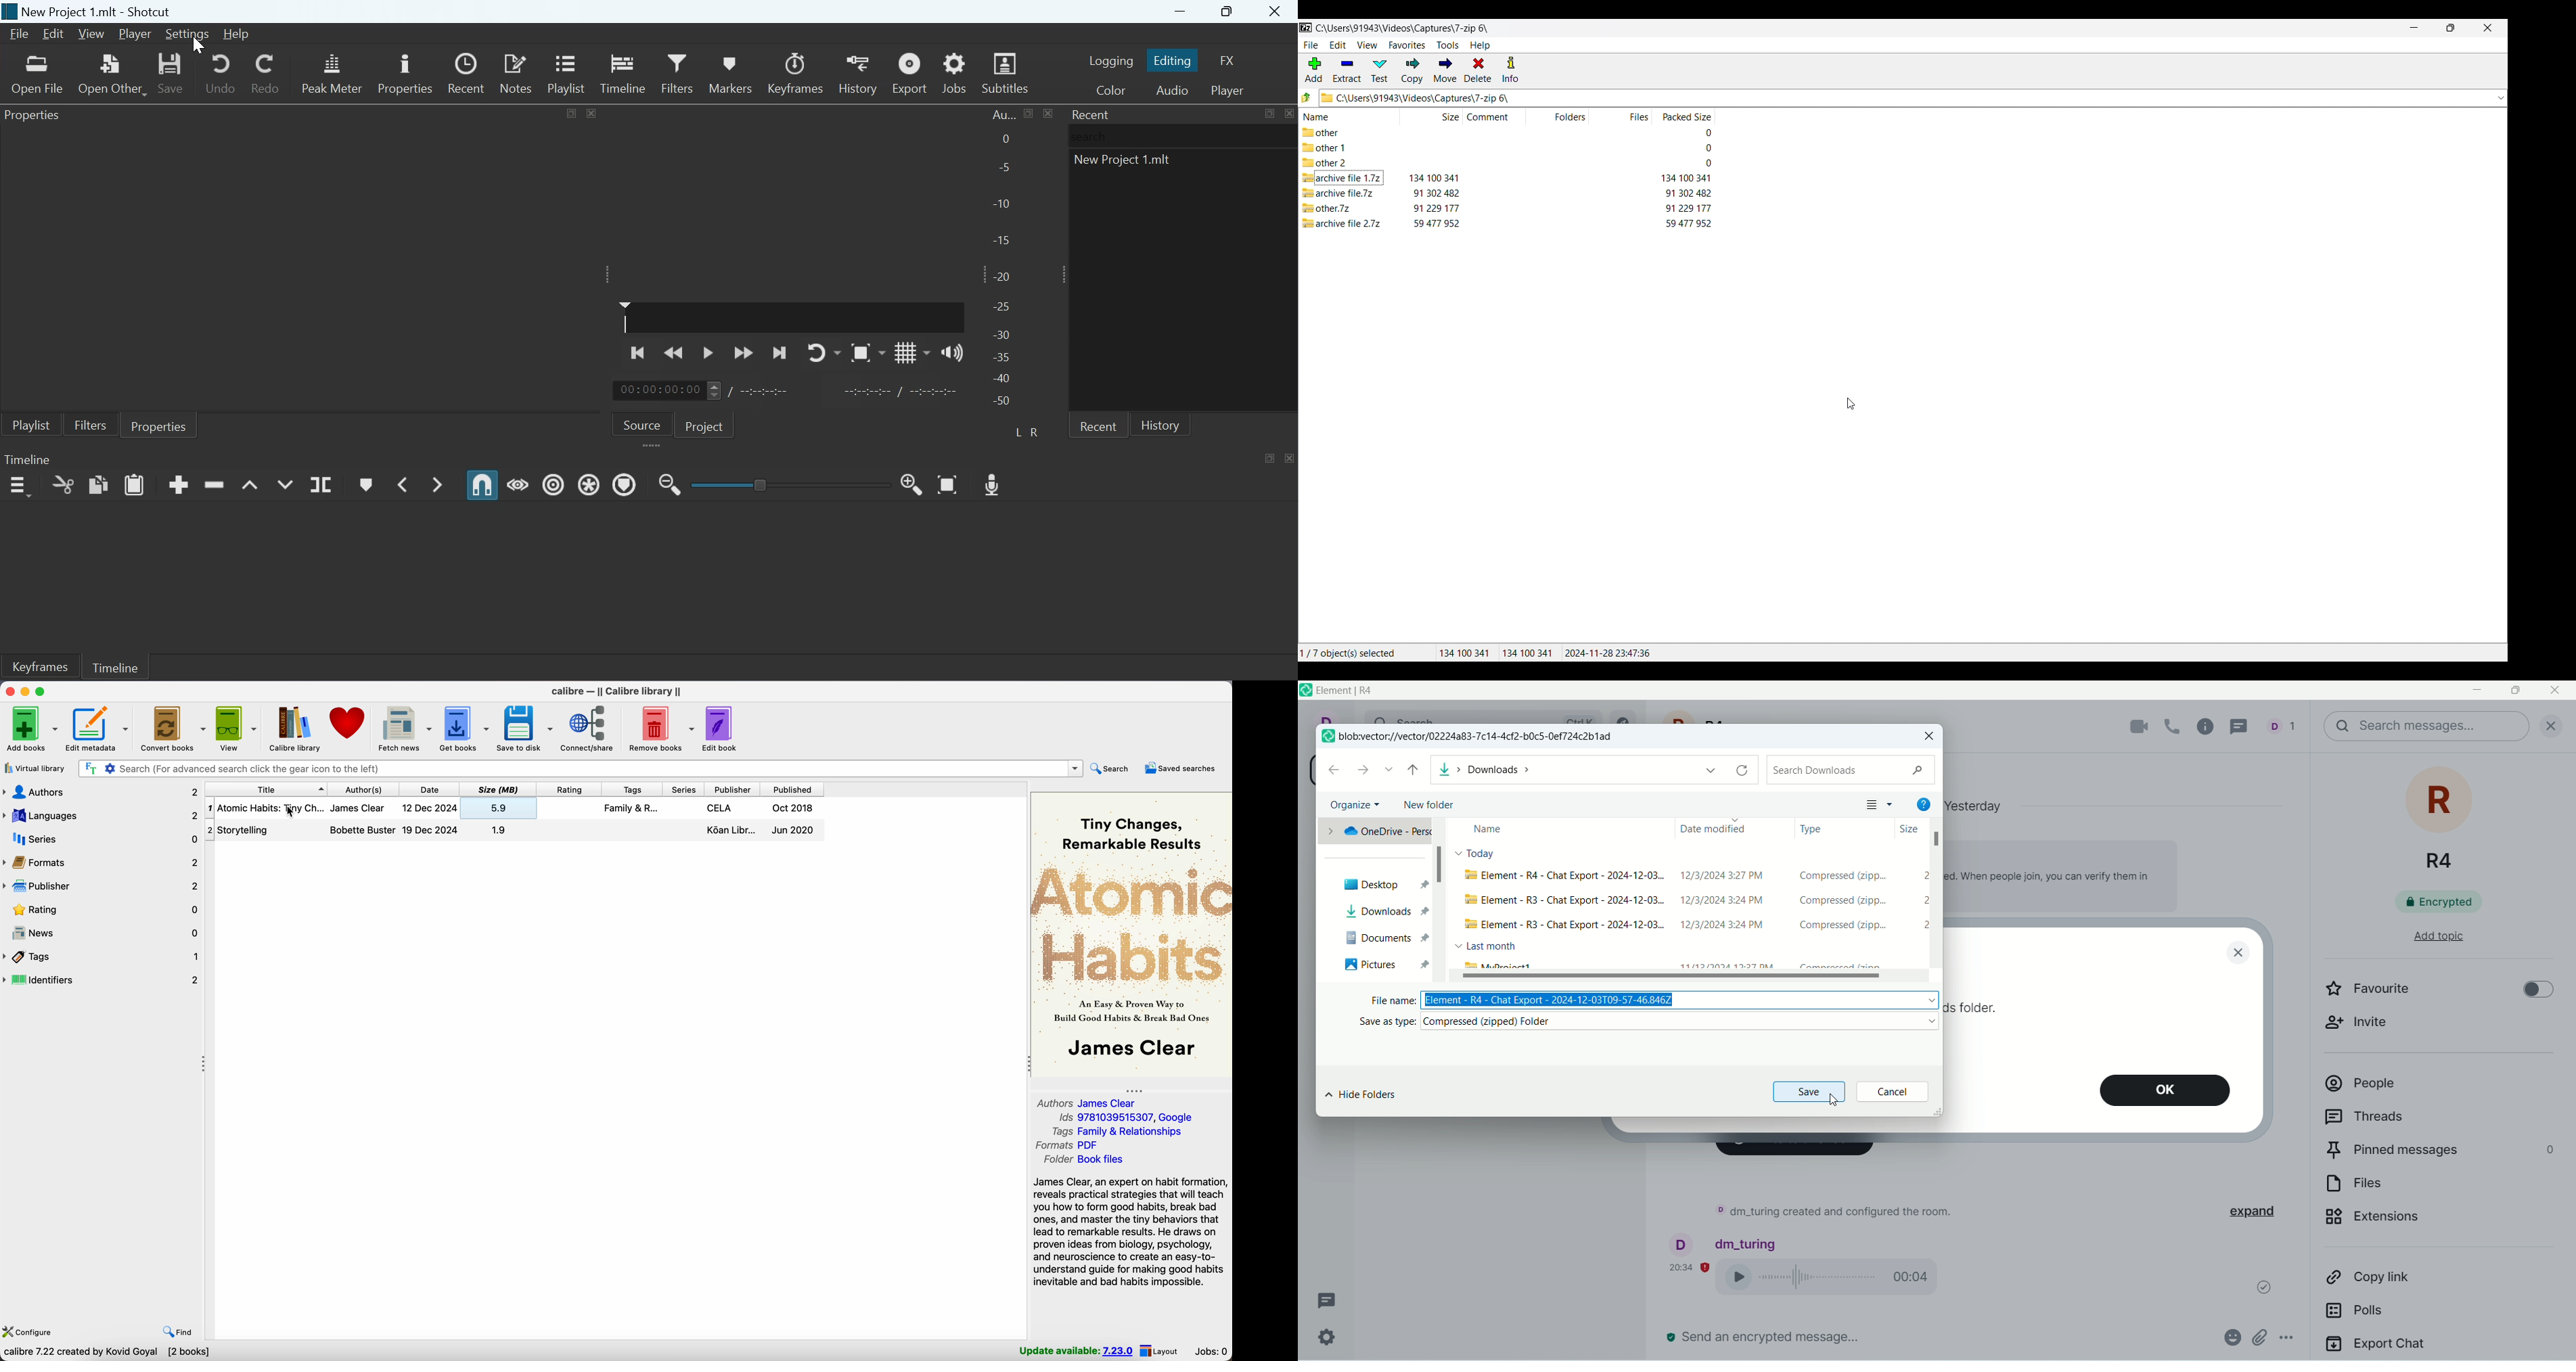  I want to click on Atomic Habits: Tiny Changes, so click(513, 805).